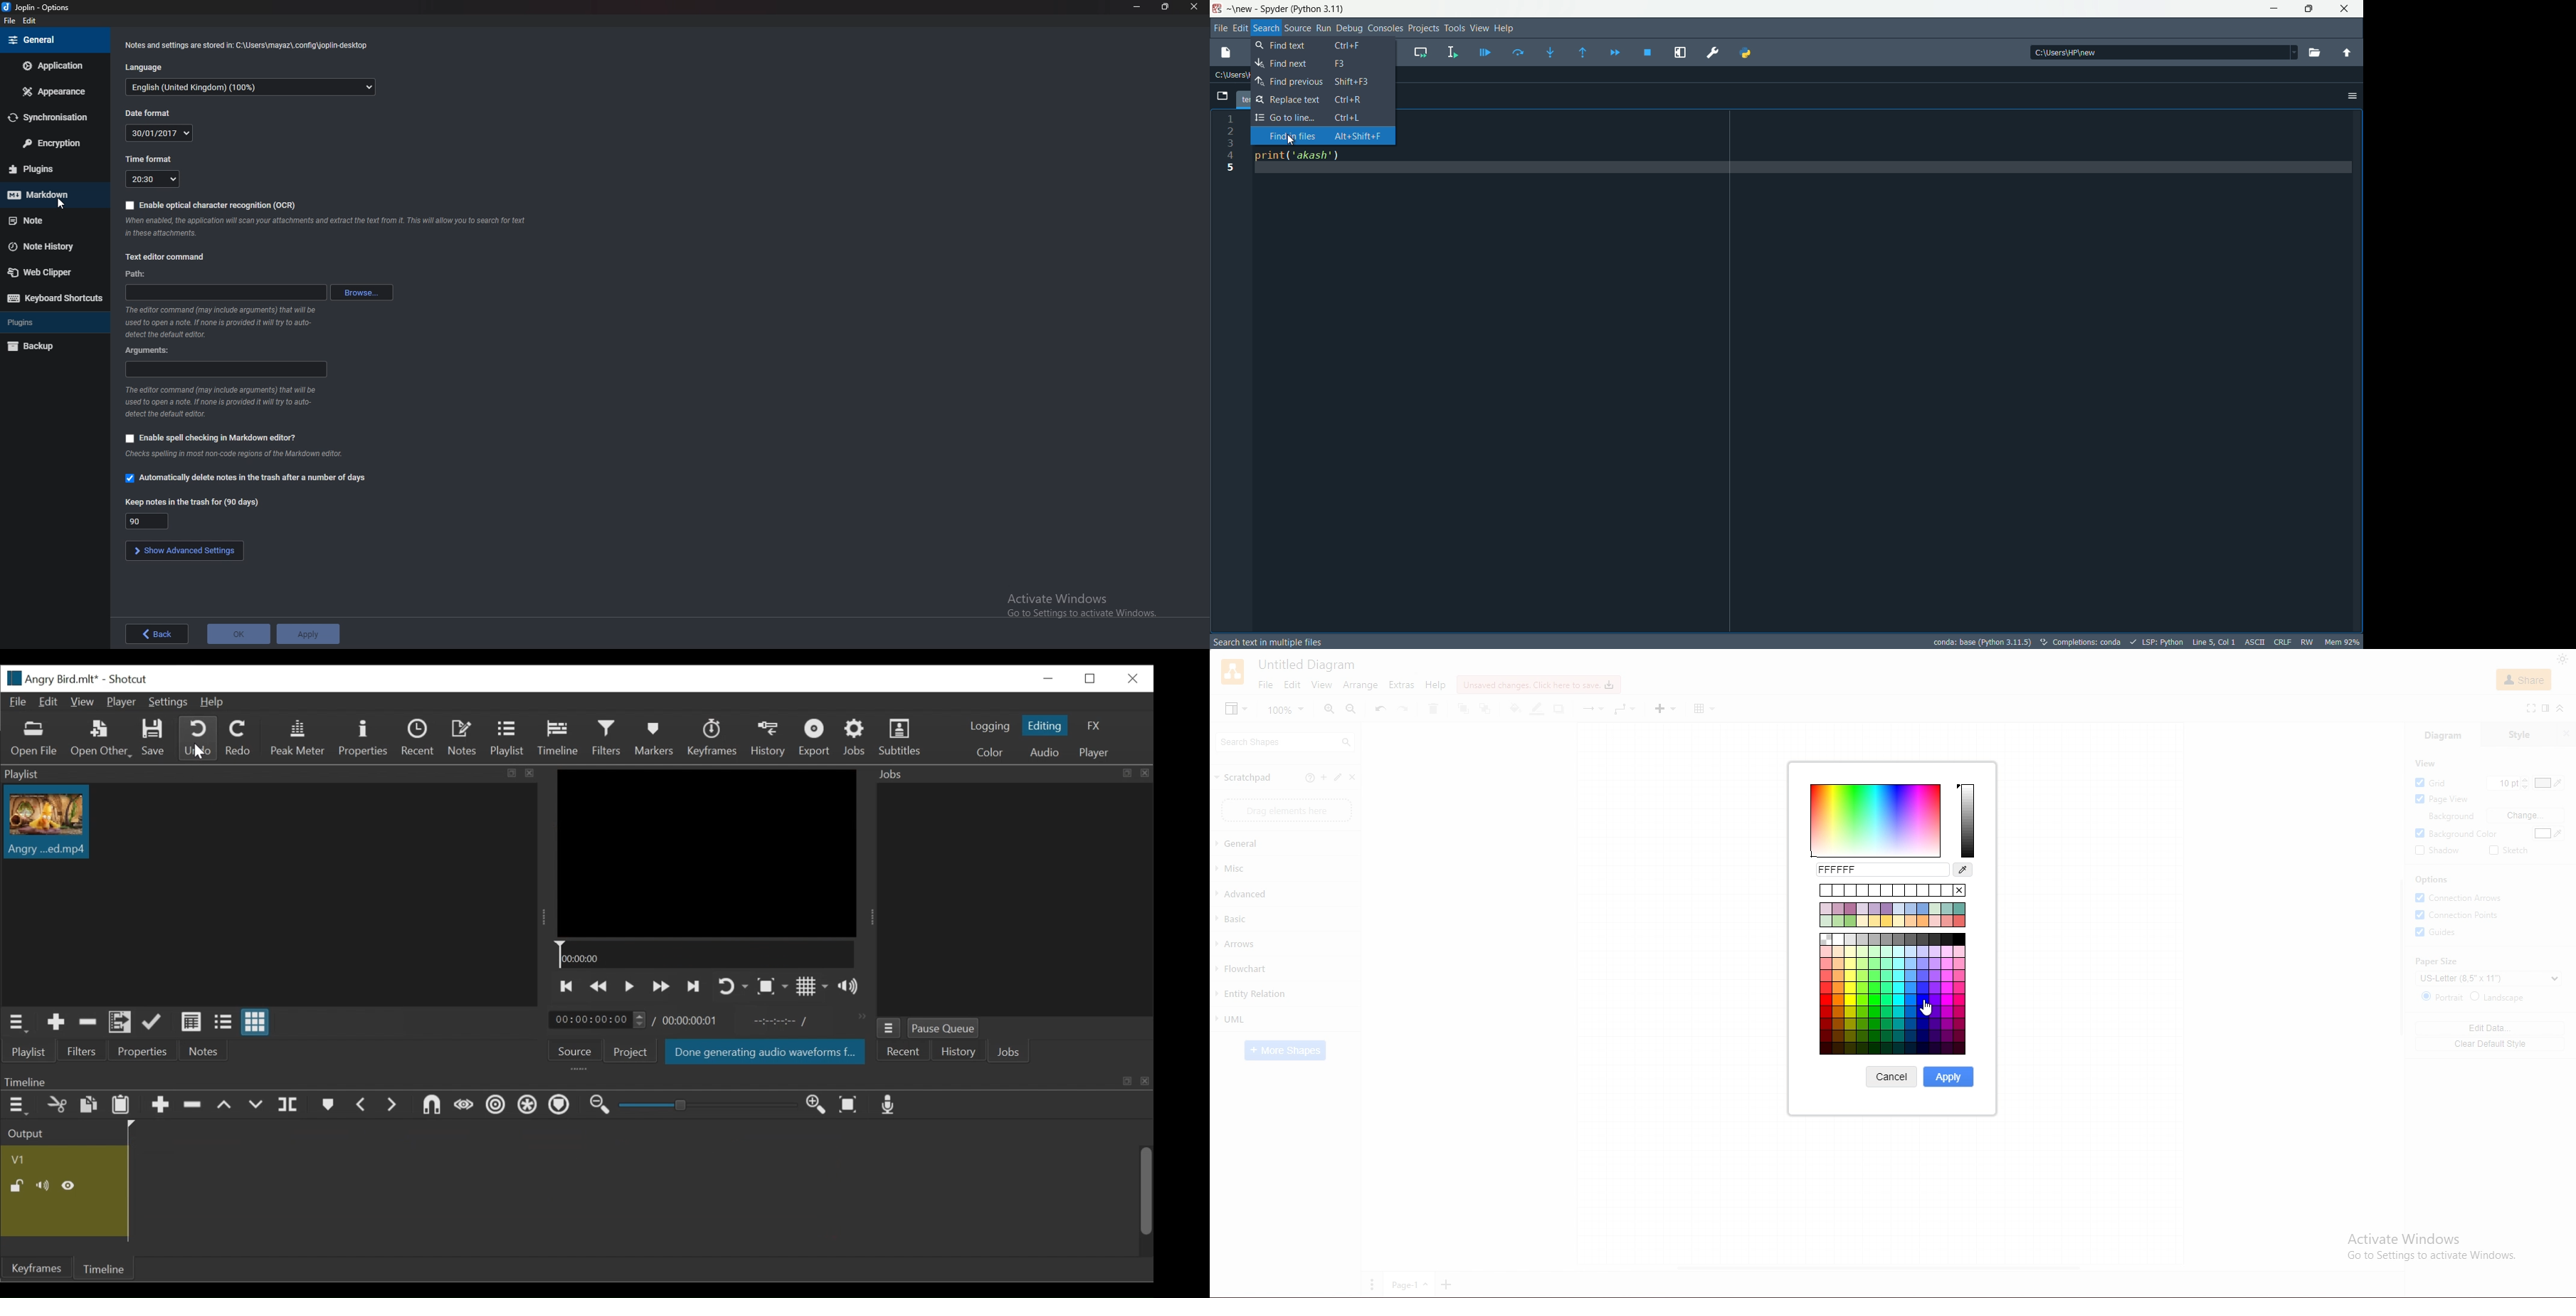 The width and height of the screenshot is (2576, 1316). Describe the element at coordinates (1678, 52) in the screenshot. I see `maximize current pain` at that location.